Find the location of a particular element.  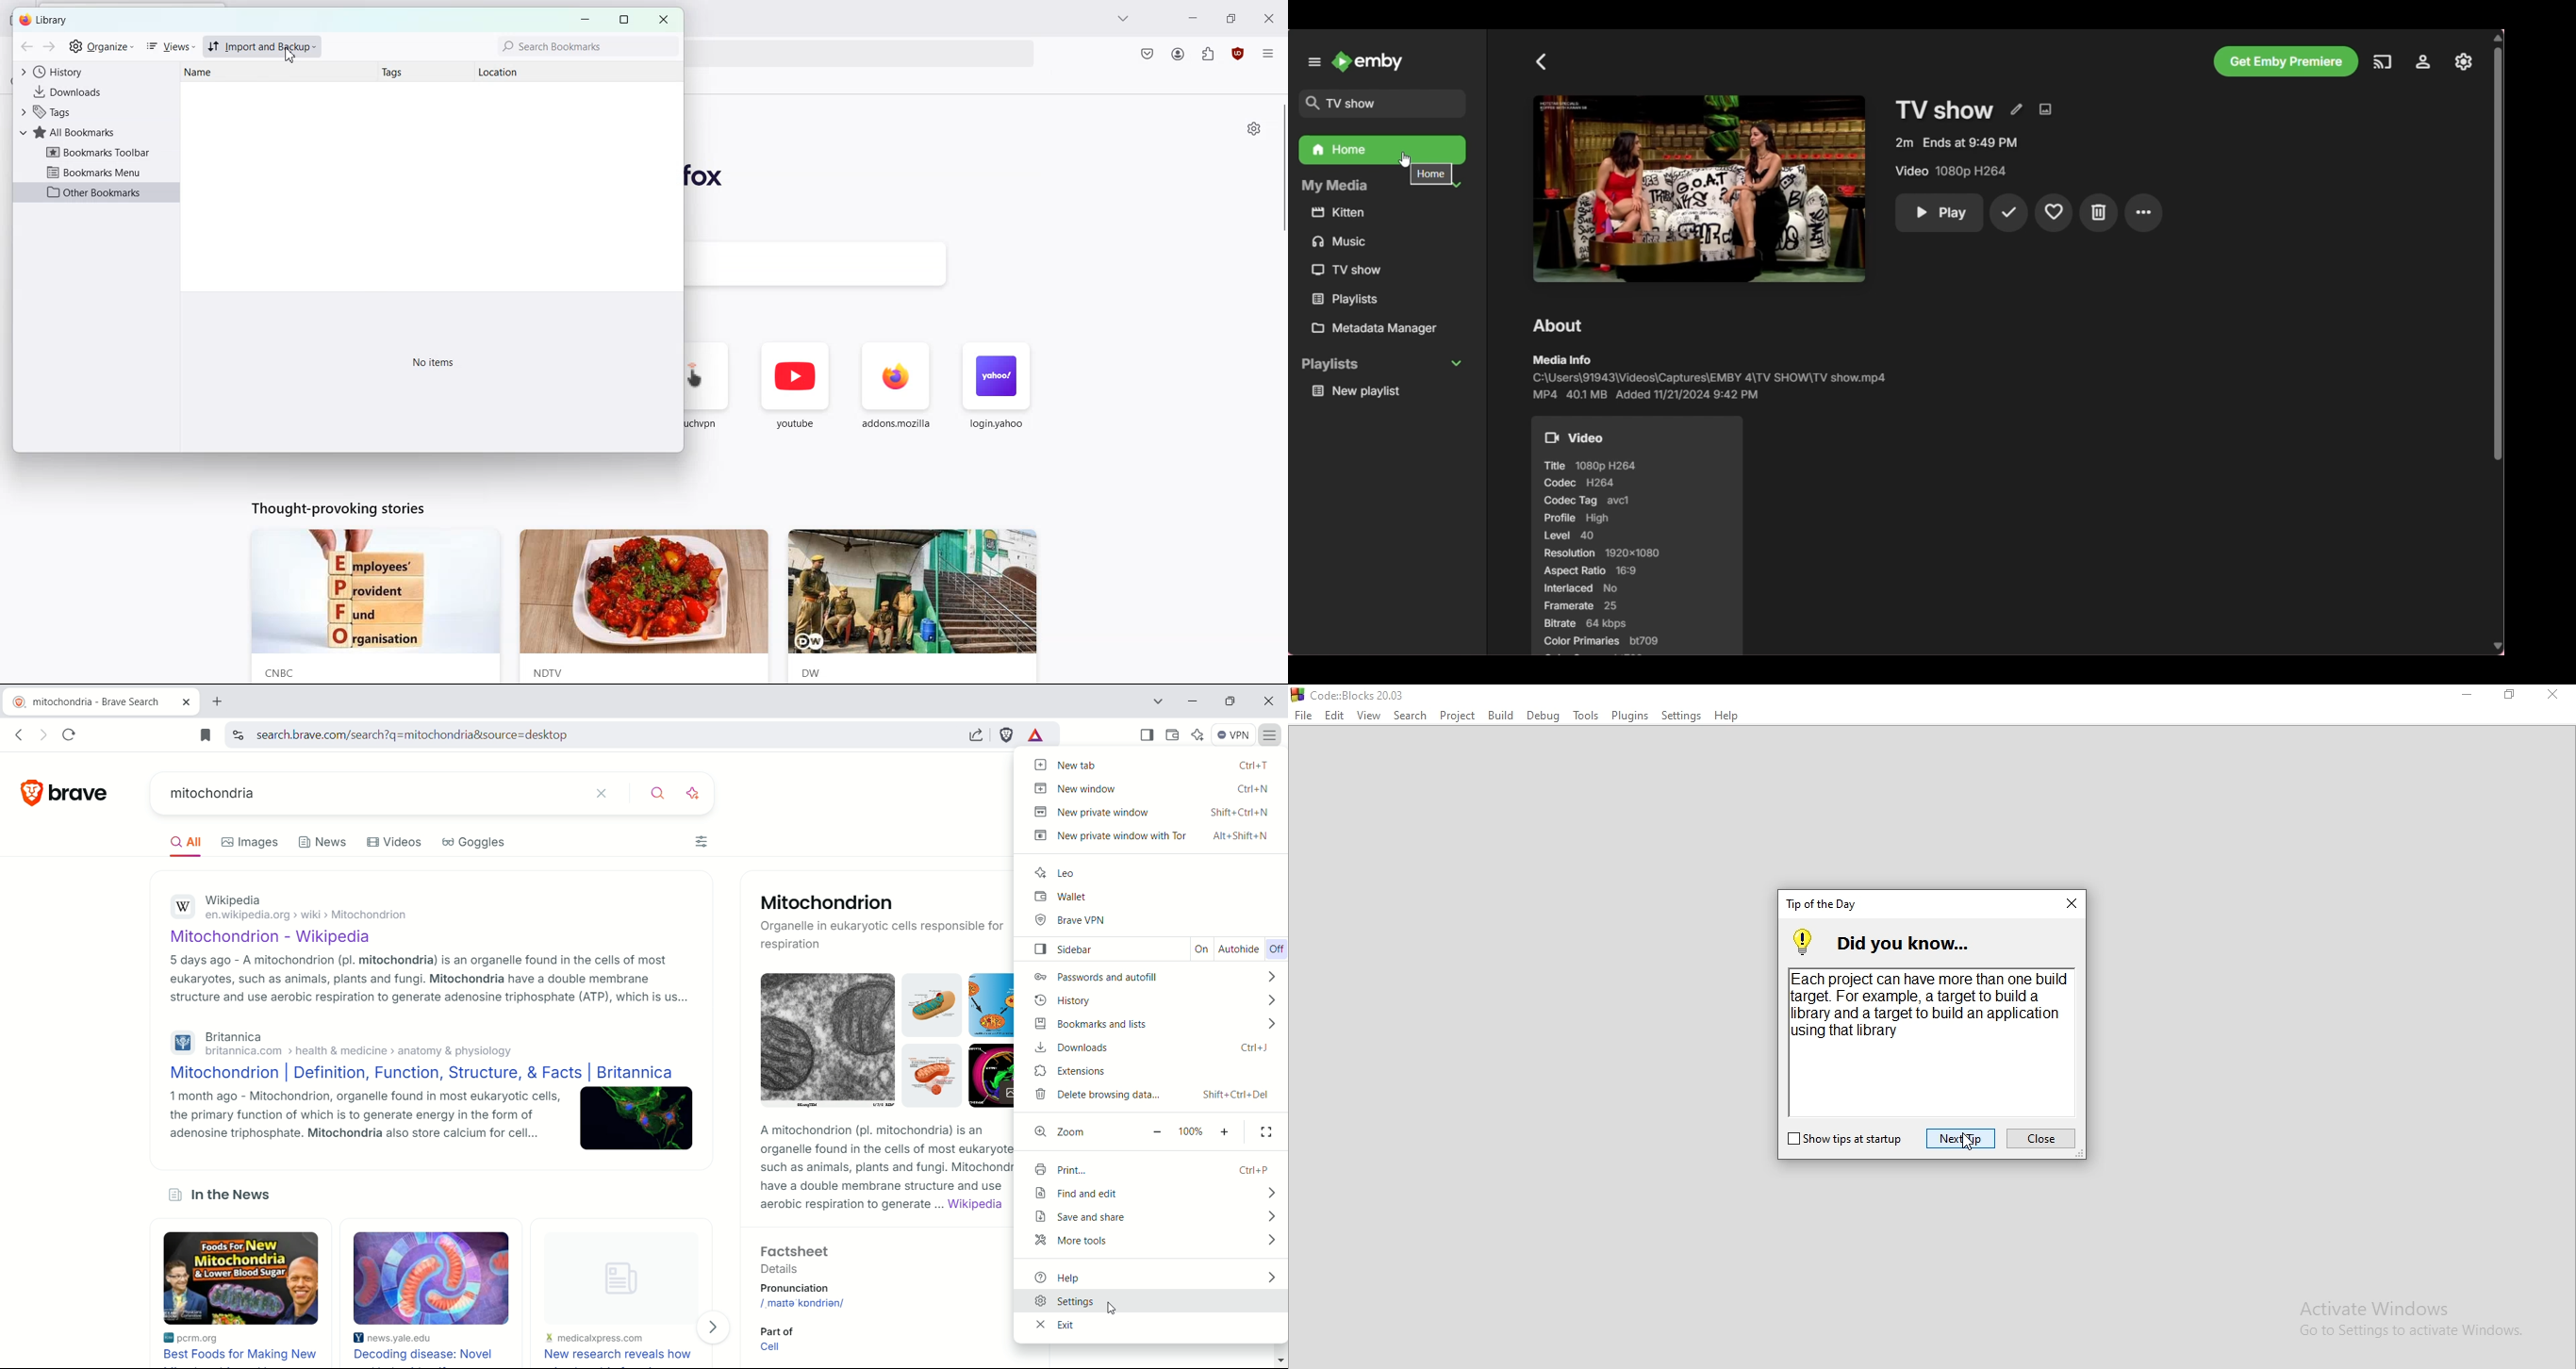

youtube is located at coordinates (795, 394).